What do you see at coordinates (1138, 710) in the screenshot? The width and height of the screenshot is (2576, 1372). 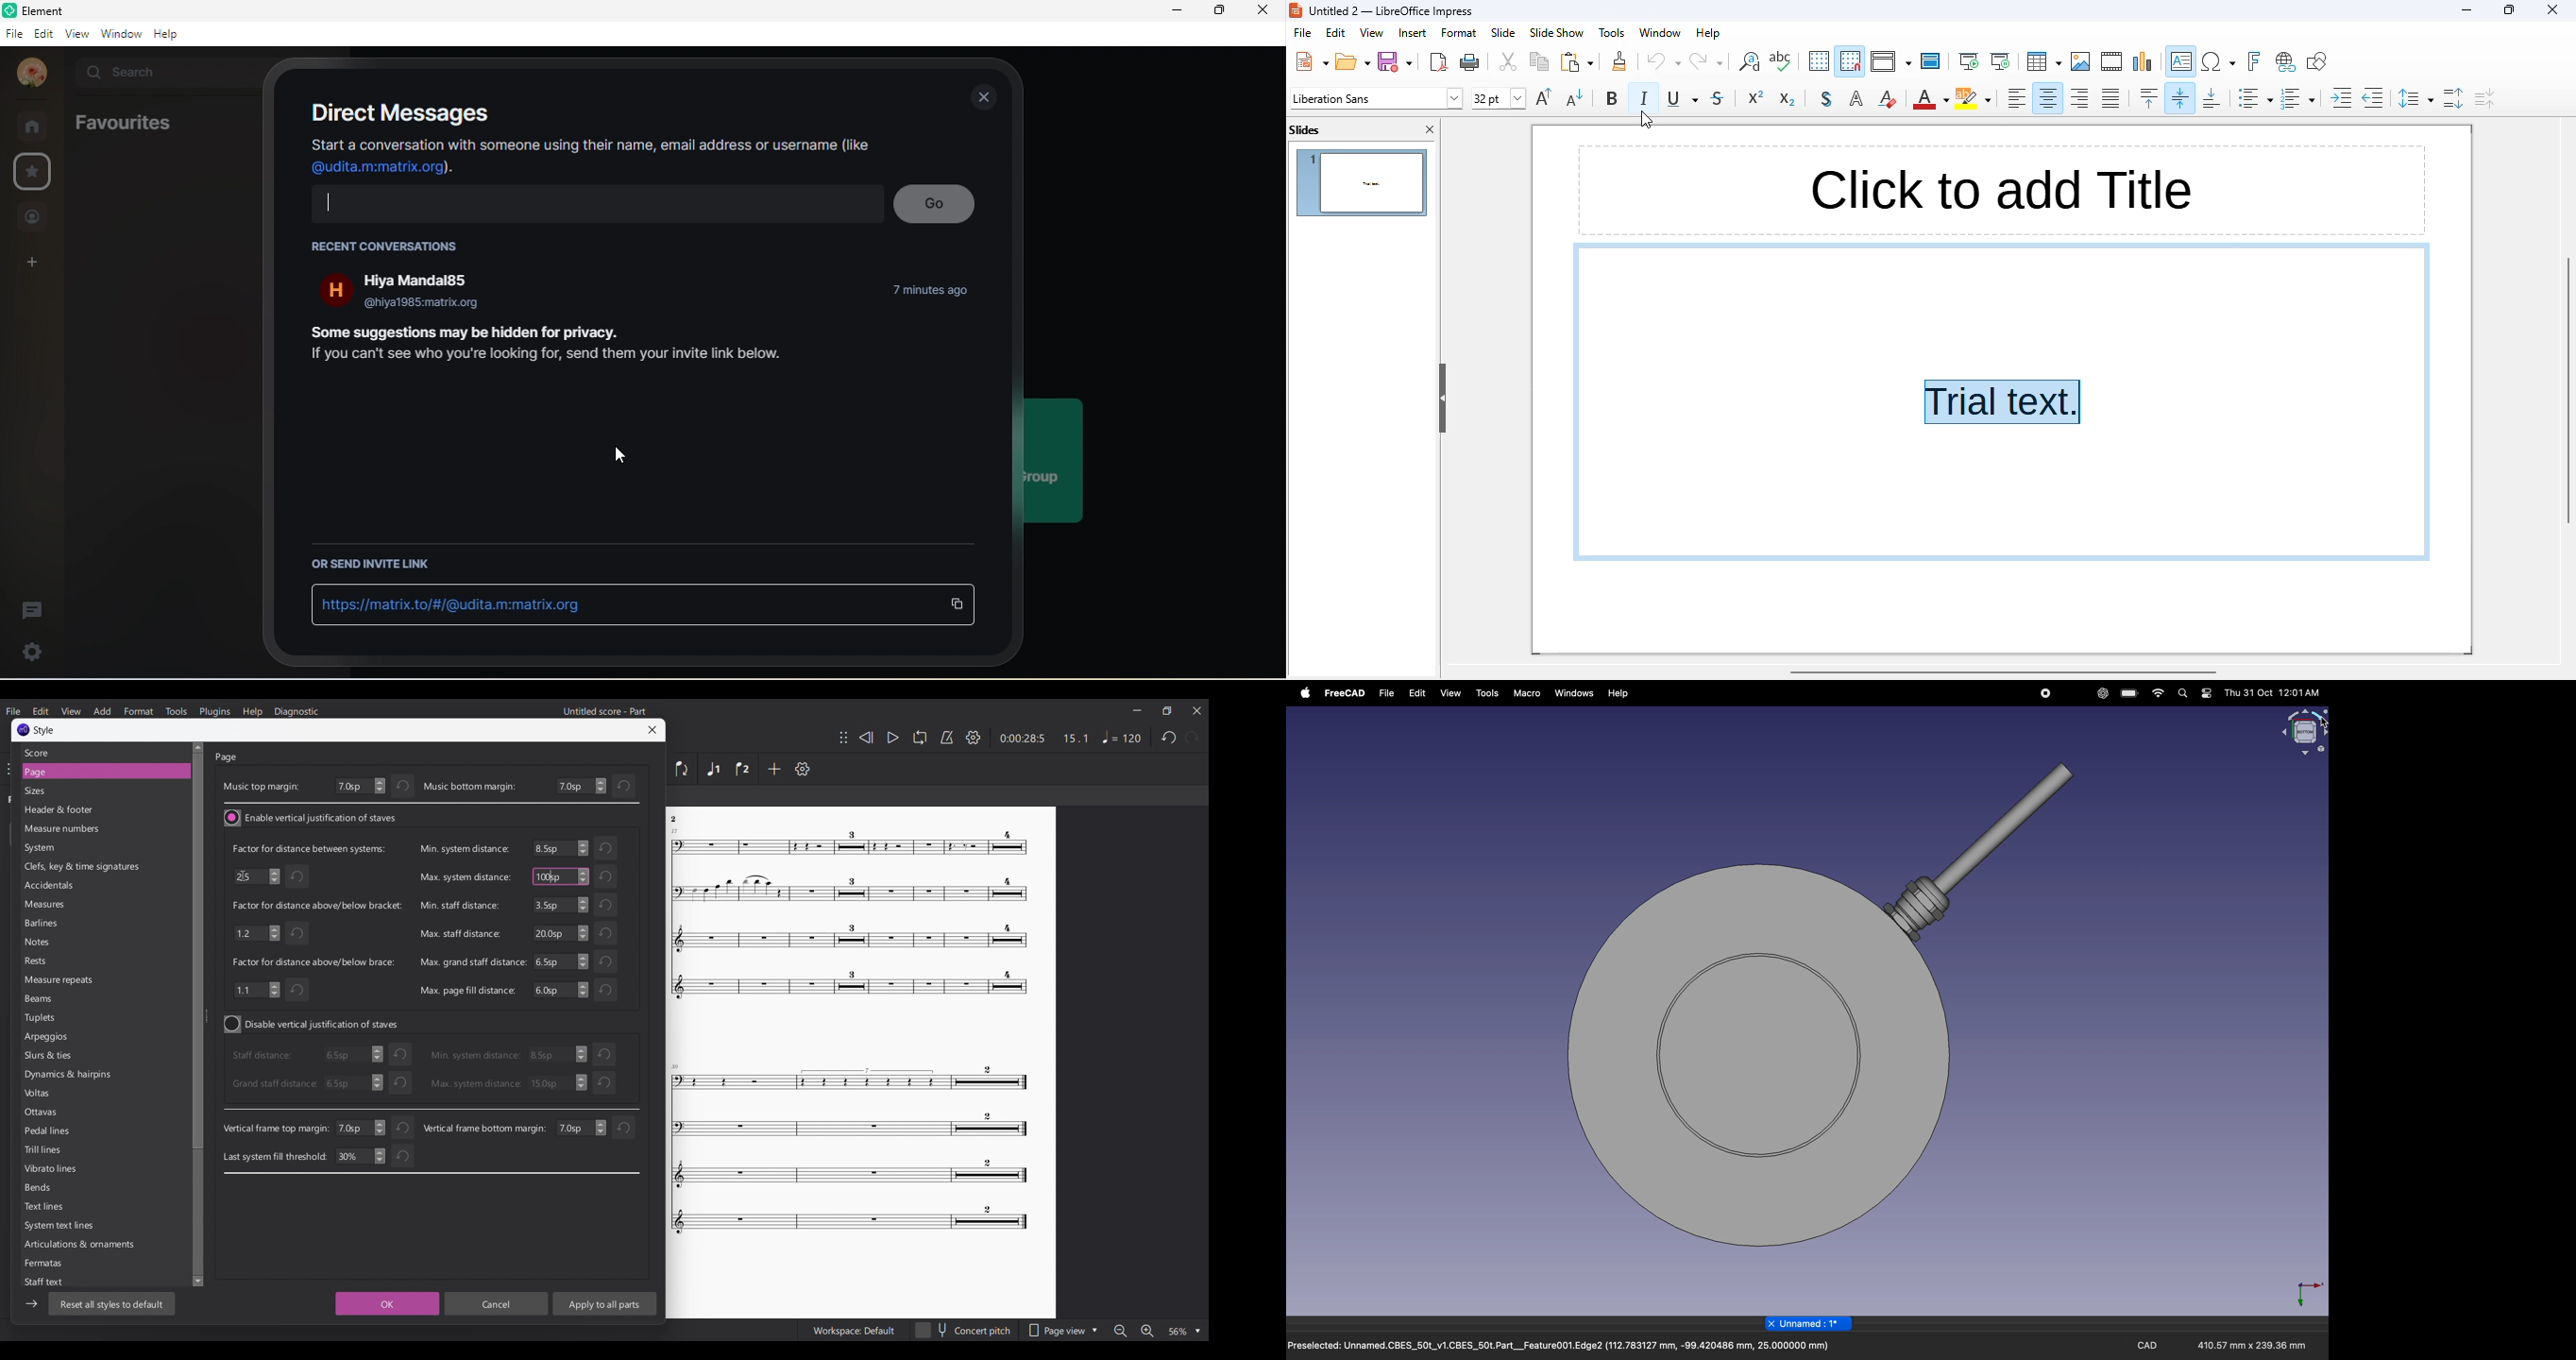 I see `Minimize` at bounding box center [1138, 710].